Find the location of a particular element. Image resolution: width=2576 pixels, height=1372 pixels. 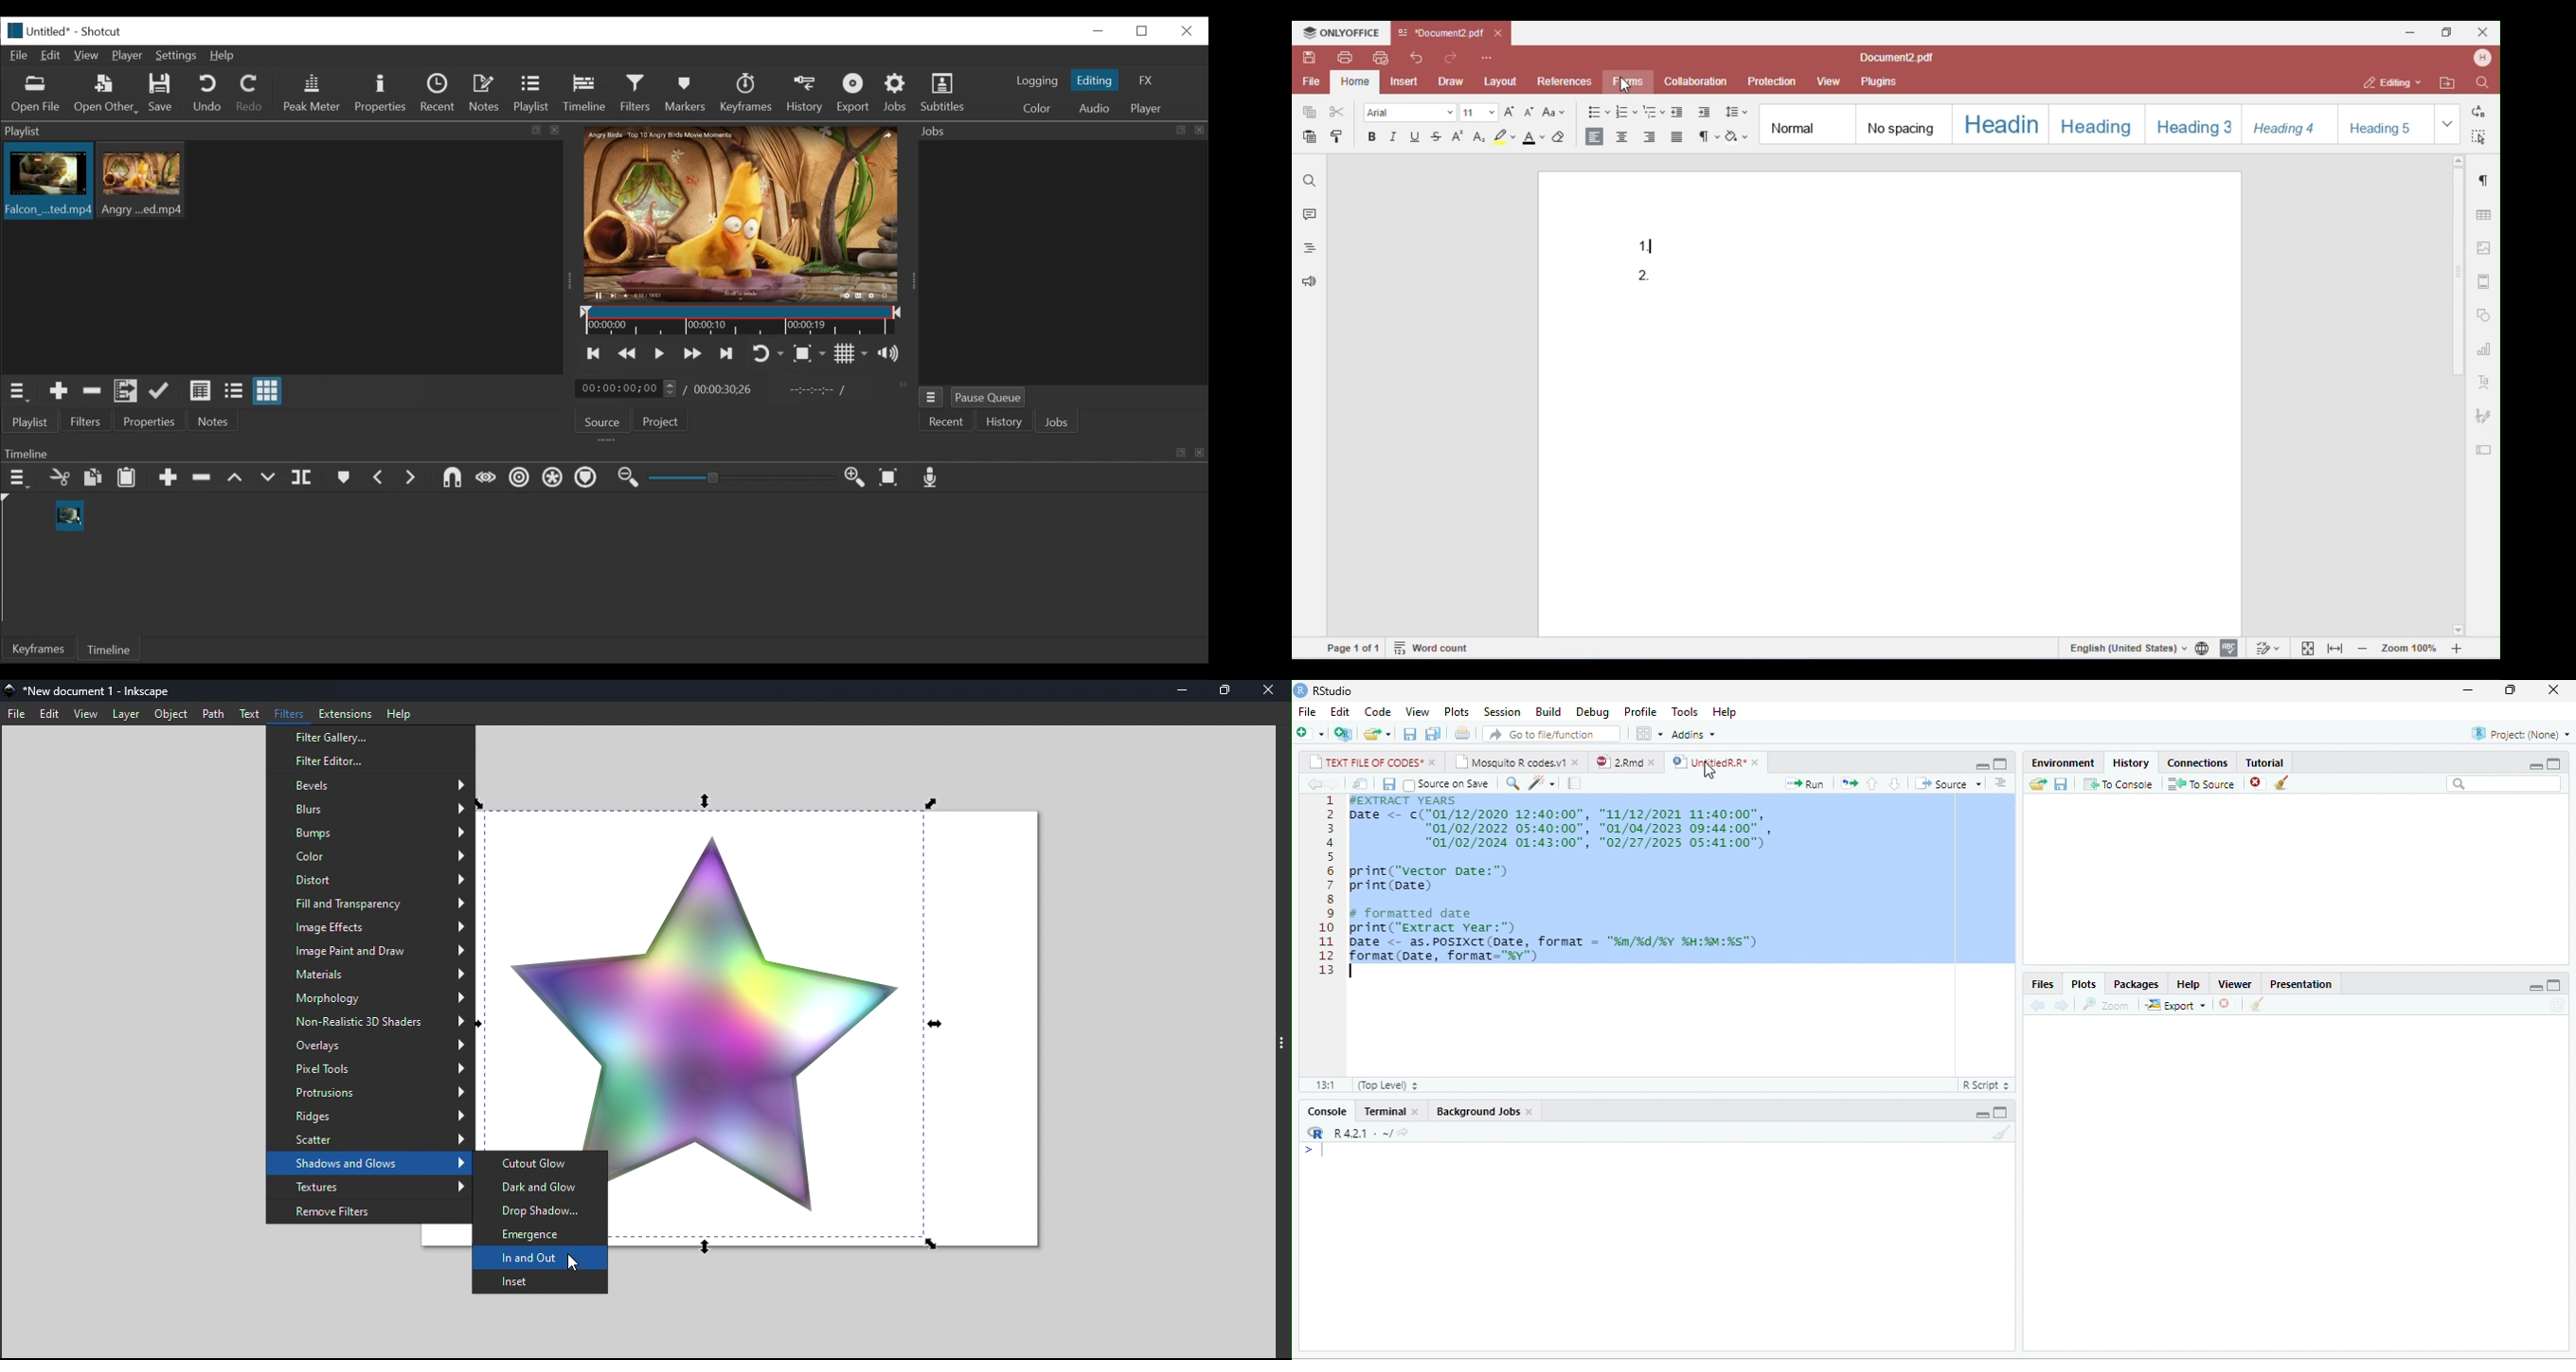

save is located at coordinates (2061, 784).